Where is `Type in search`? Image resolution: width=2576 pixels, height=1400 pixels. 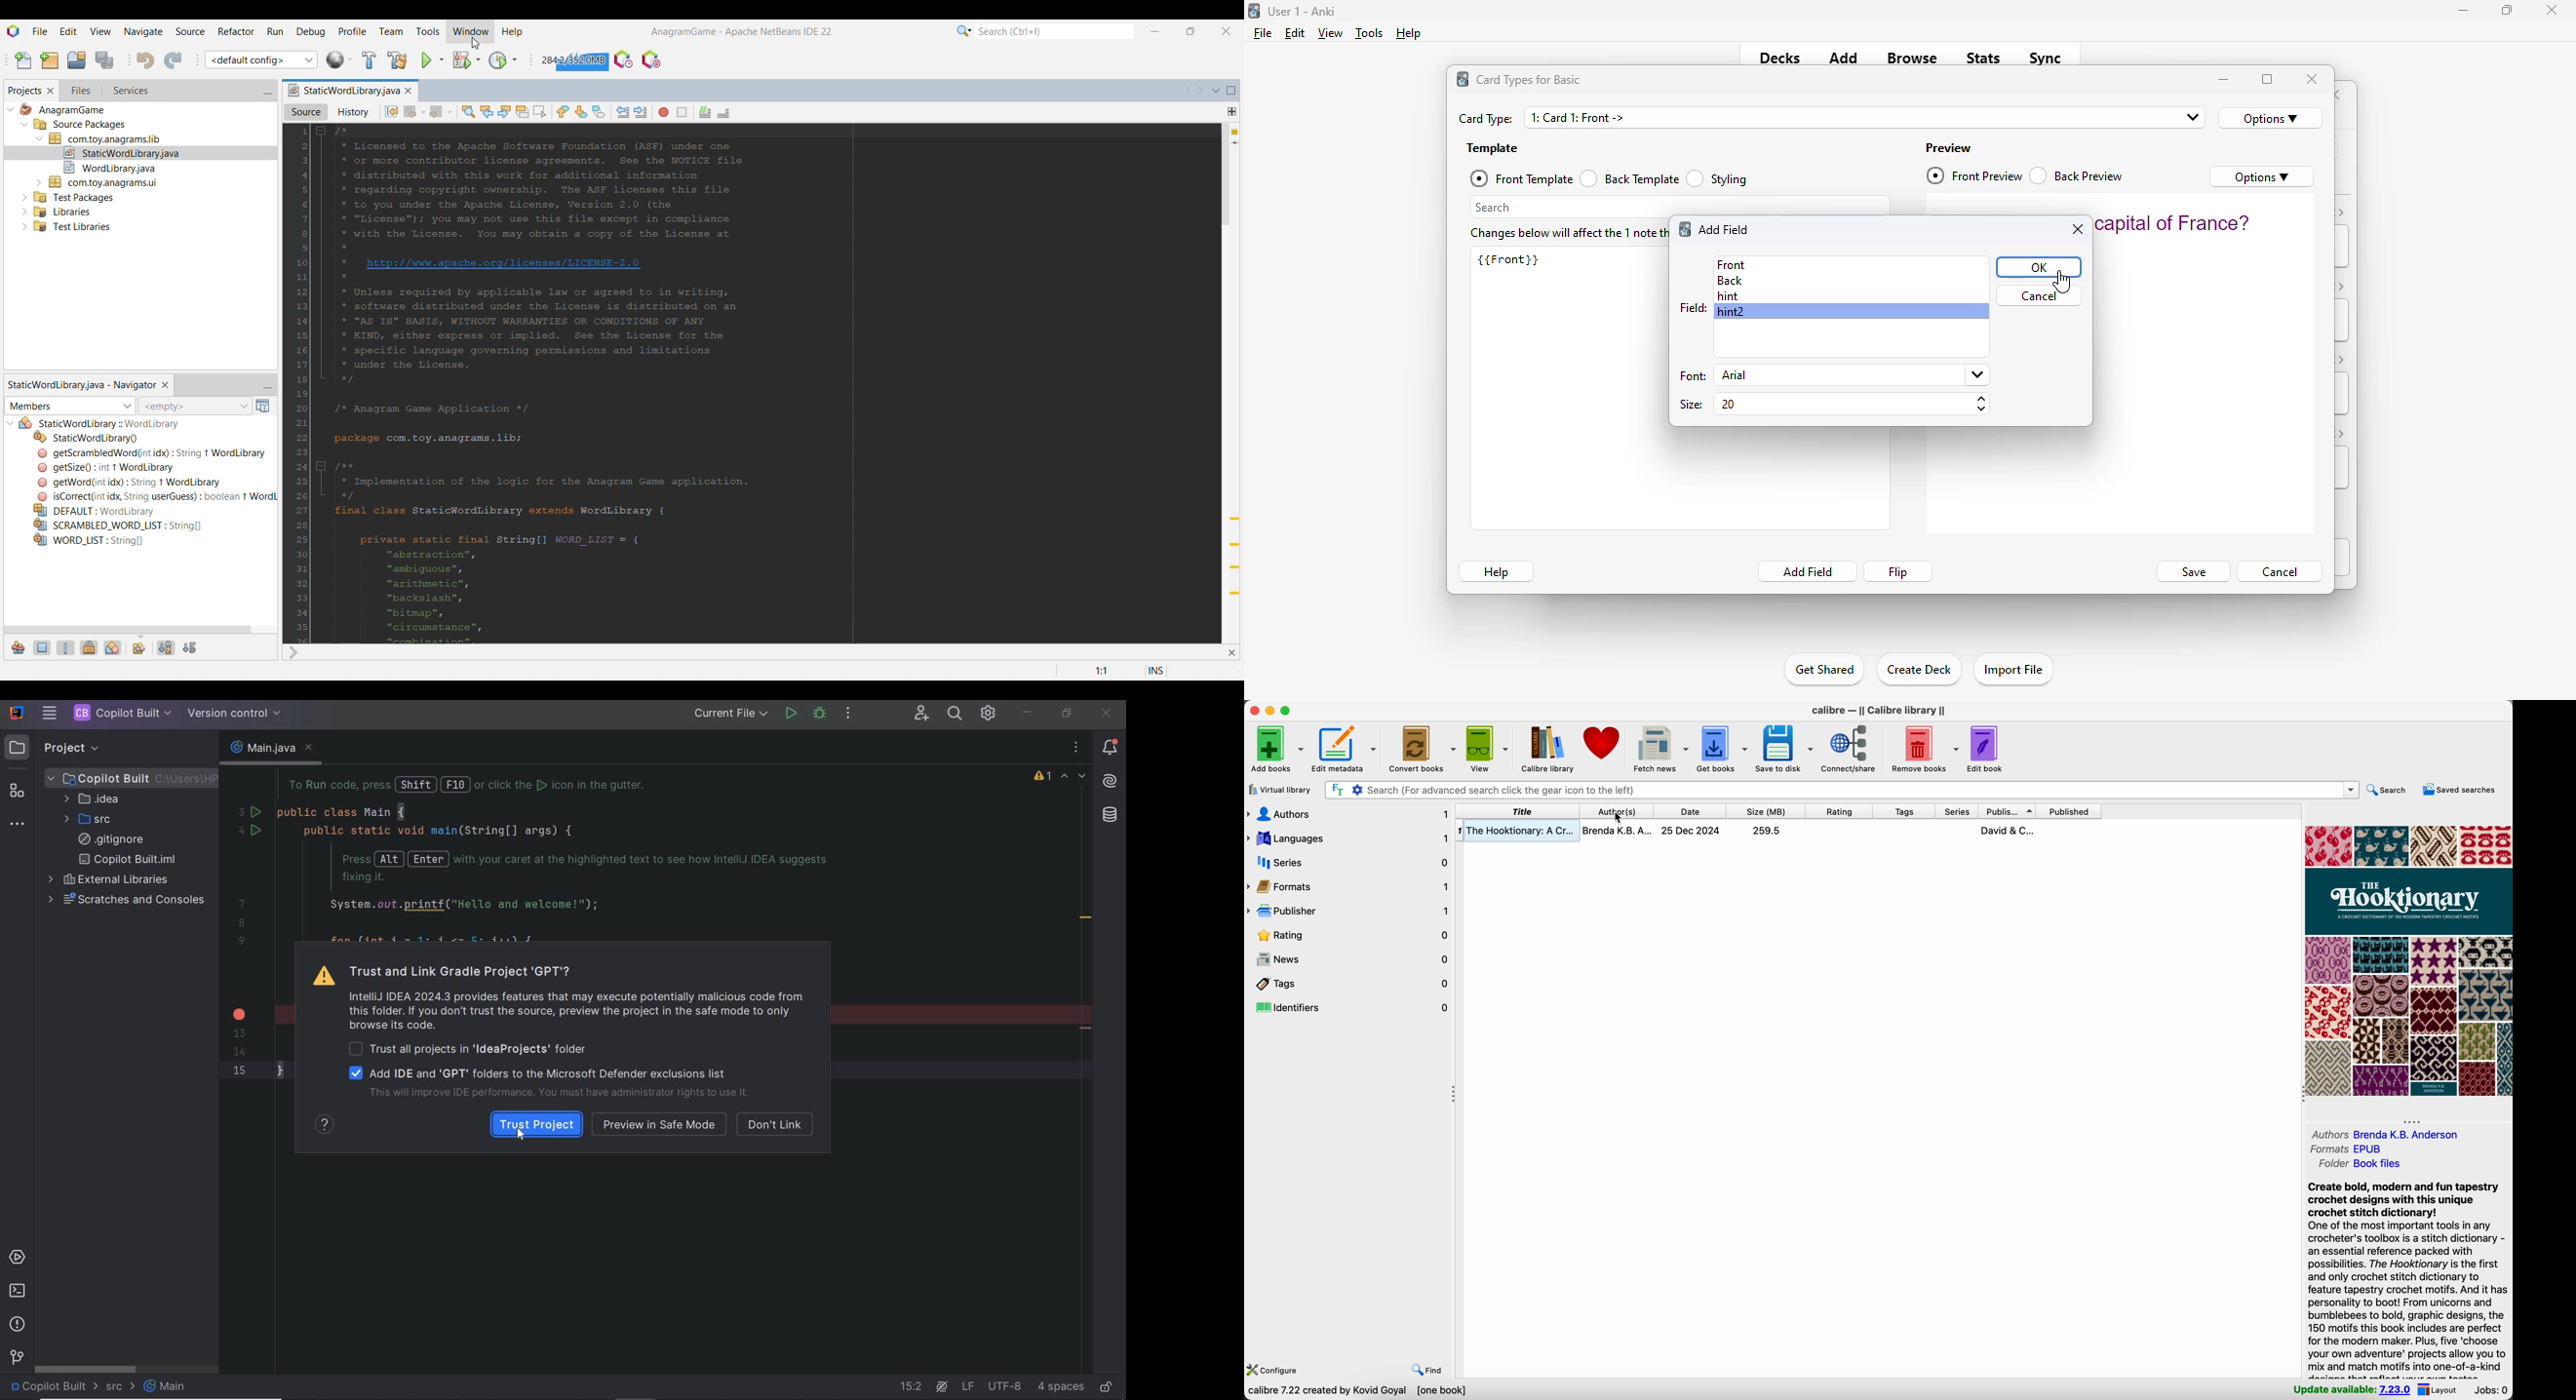
Type in search is located at coordinates (1055, 31).